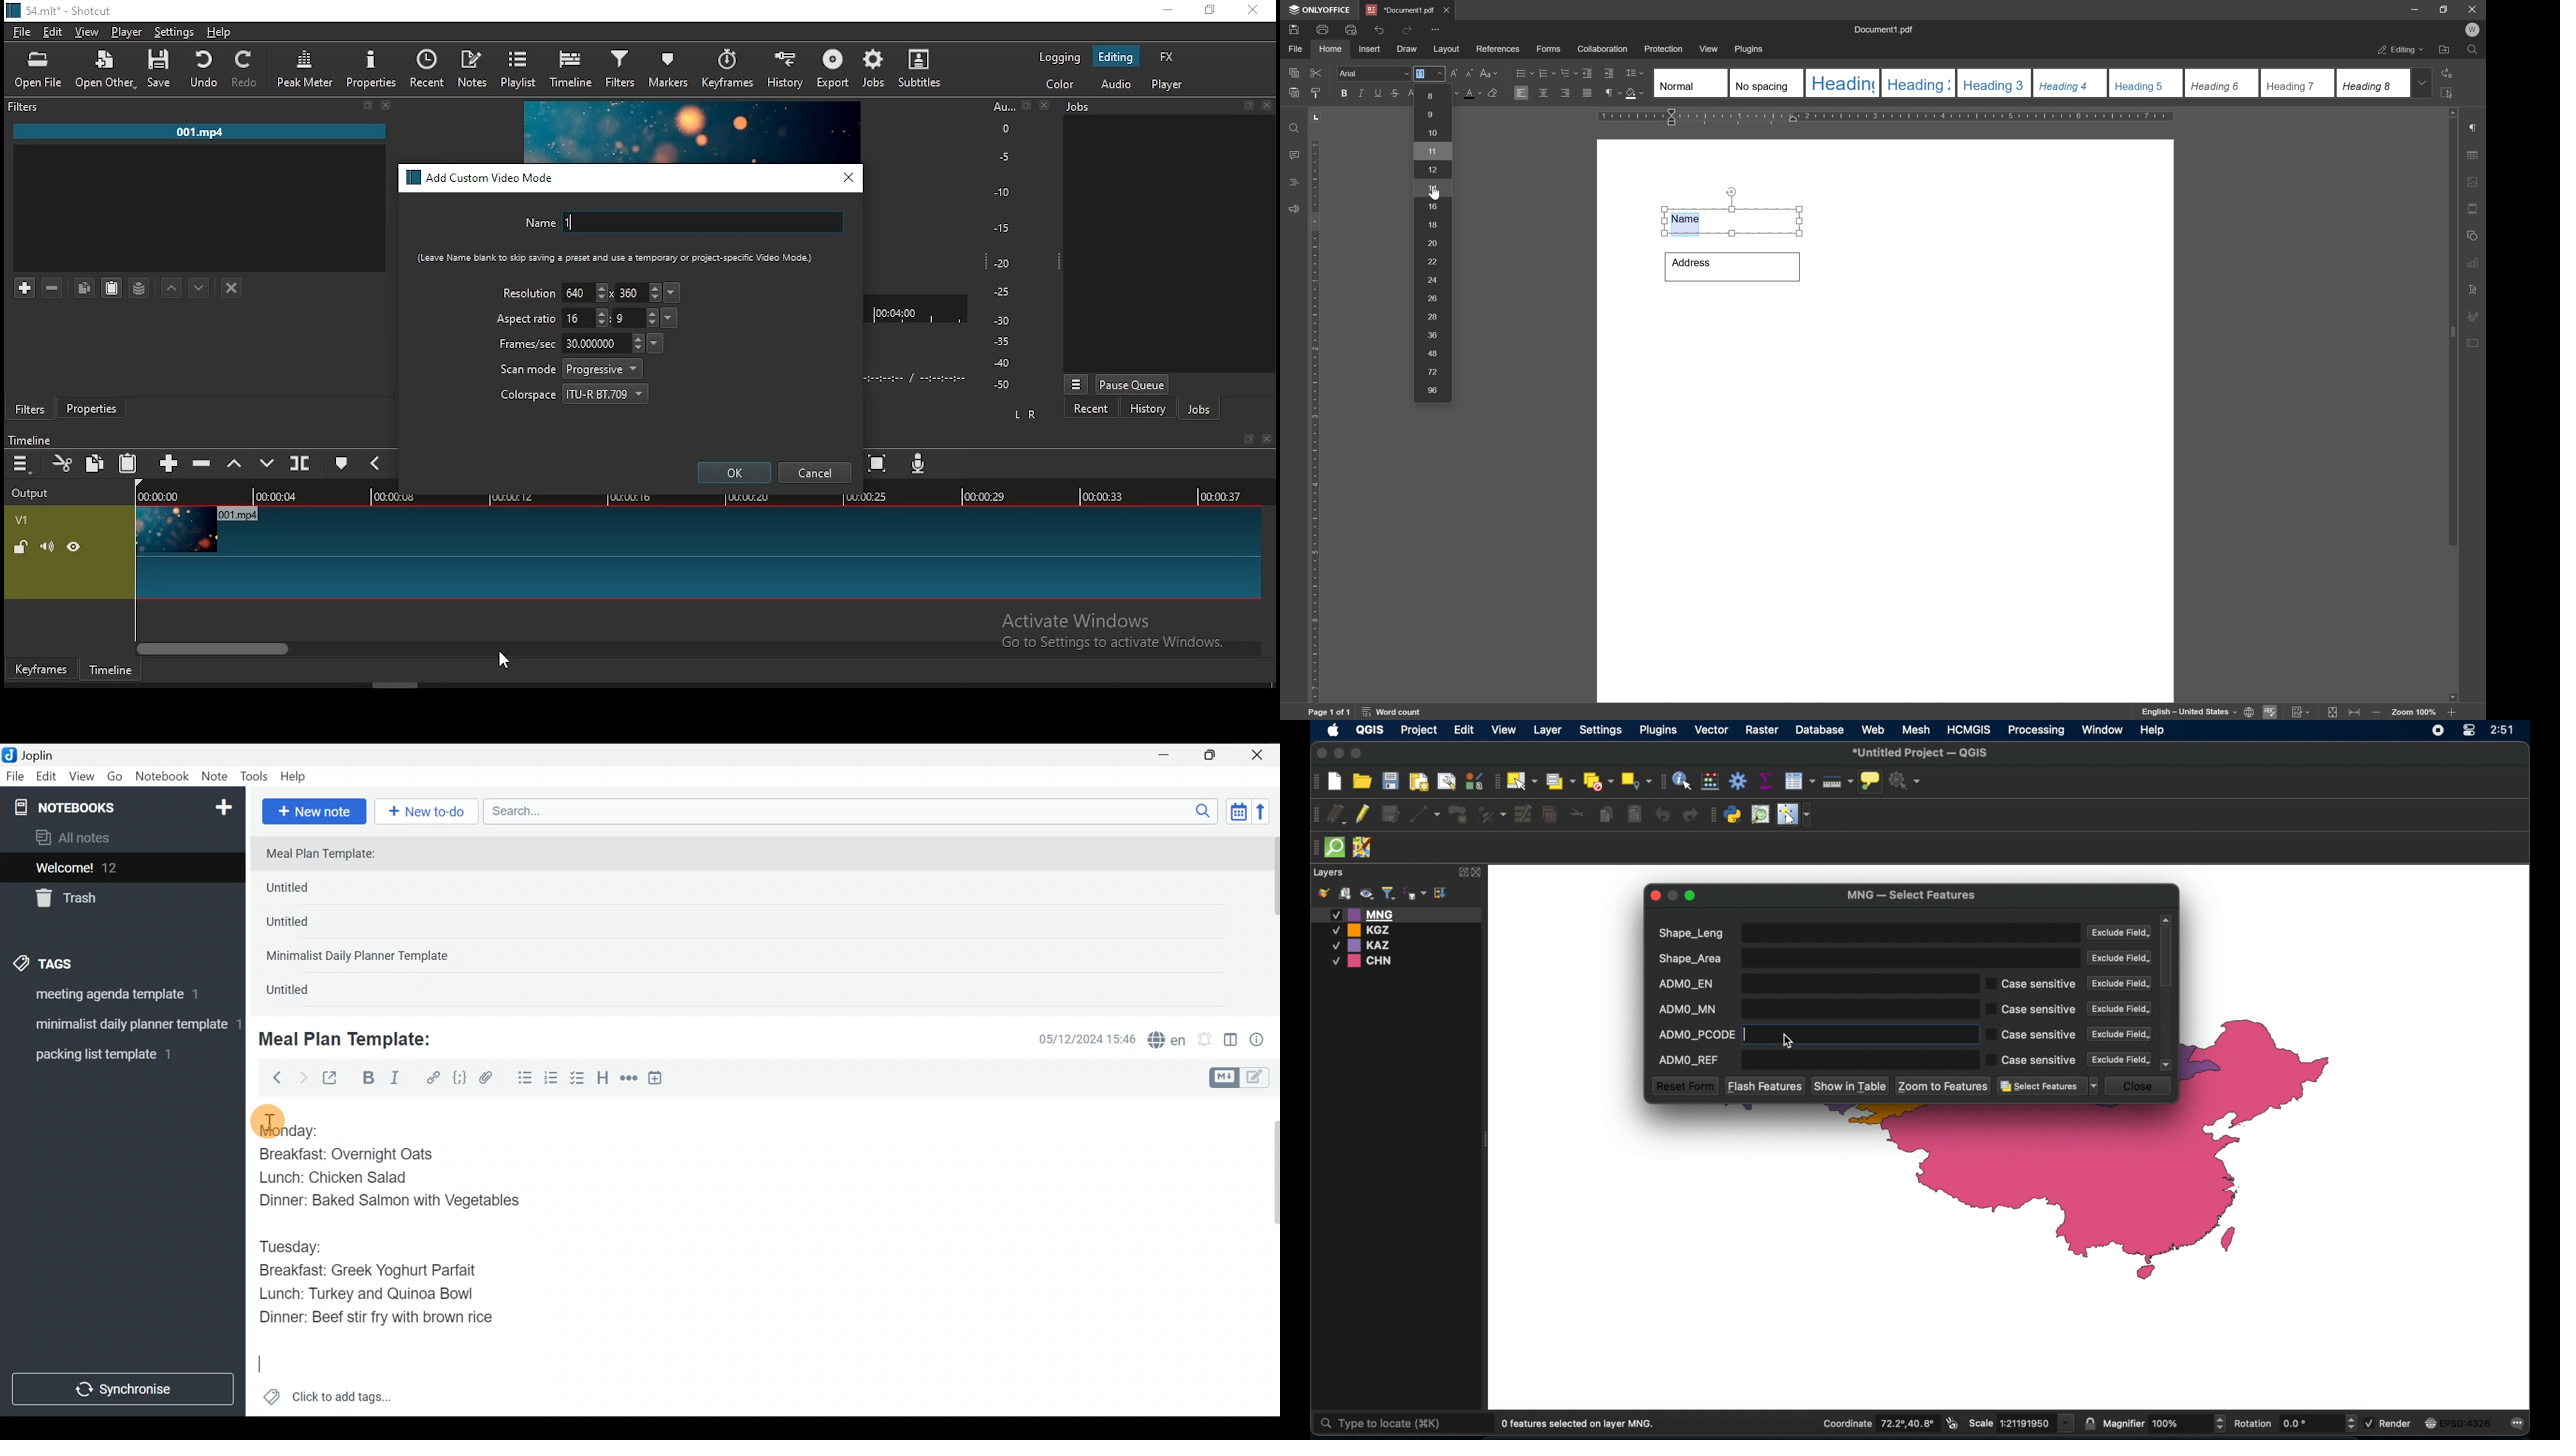  Describe the element at coordinates (343, 1154) in the screenshot. I see `Breakfast: Overnight Oats` at that location.